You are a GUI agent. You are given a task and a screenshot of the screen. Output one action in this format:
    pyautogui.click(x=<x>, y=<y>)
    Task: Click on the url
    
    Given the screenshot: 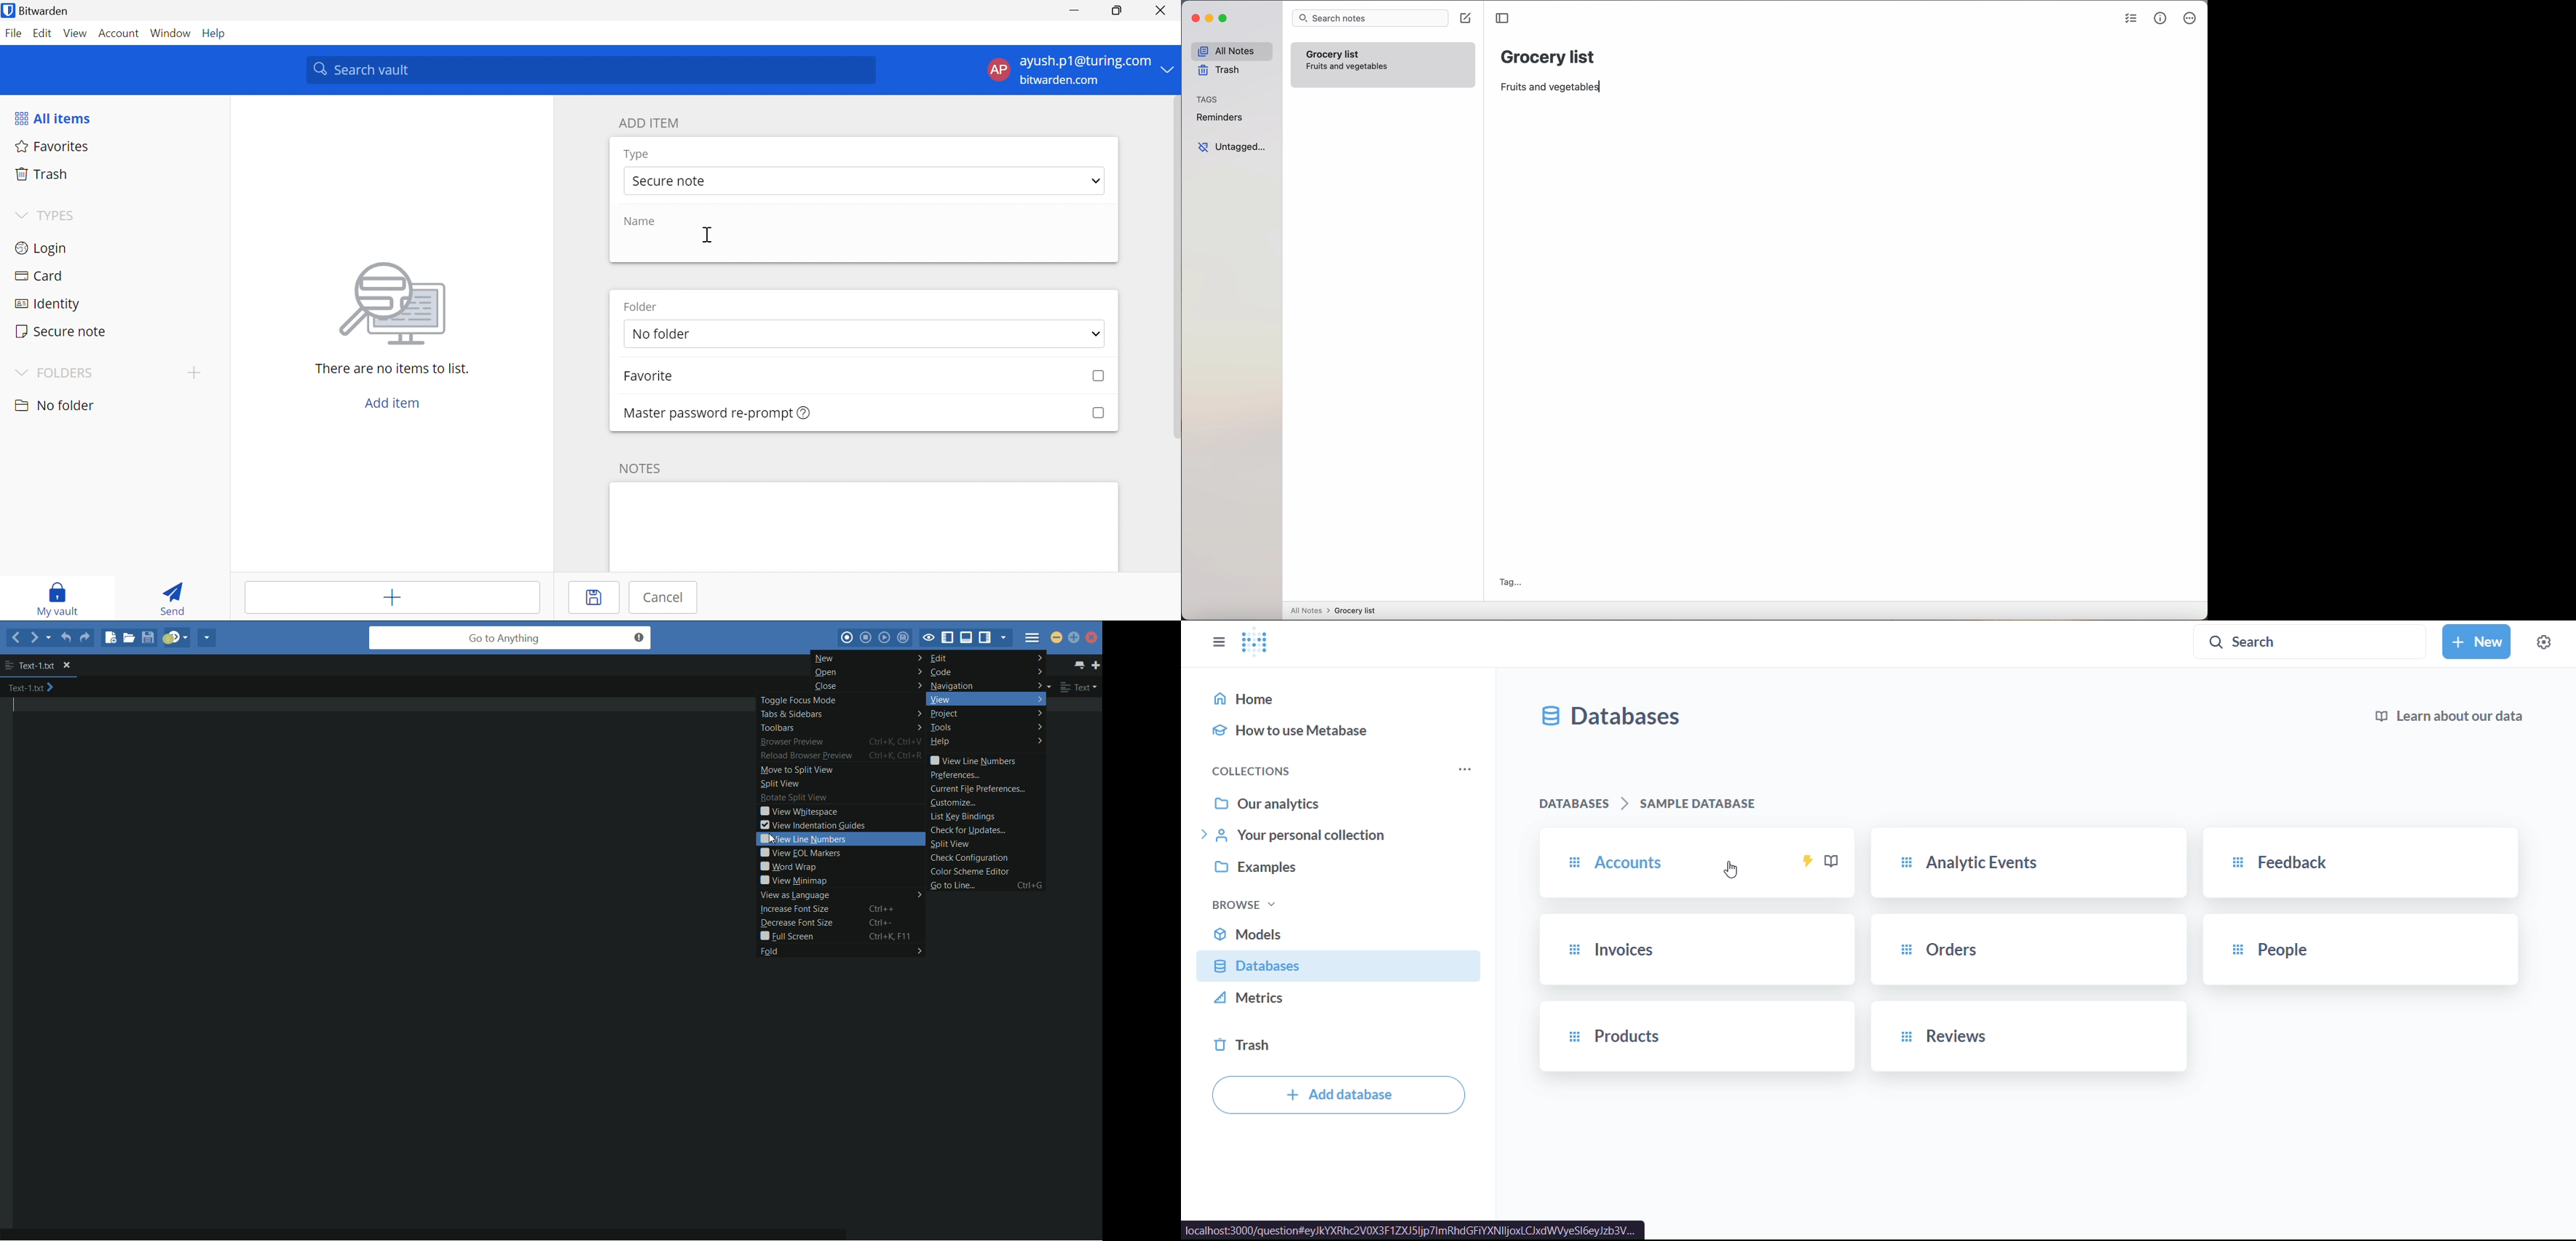 What is the action you would take?
    pyautogui.click(x=1416, y=1230)
    